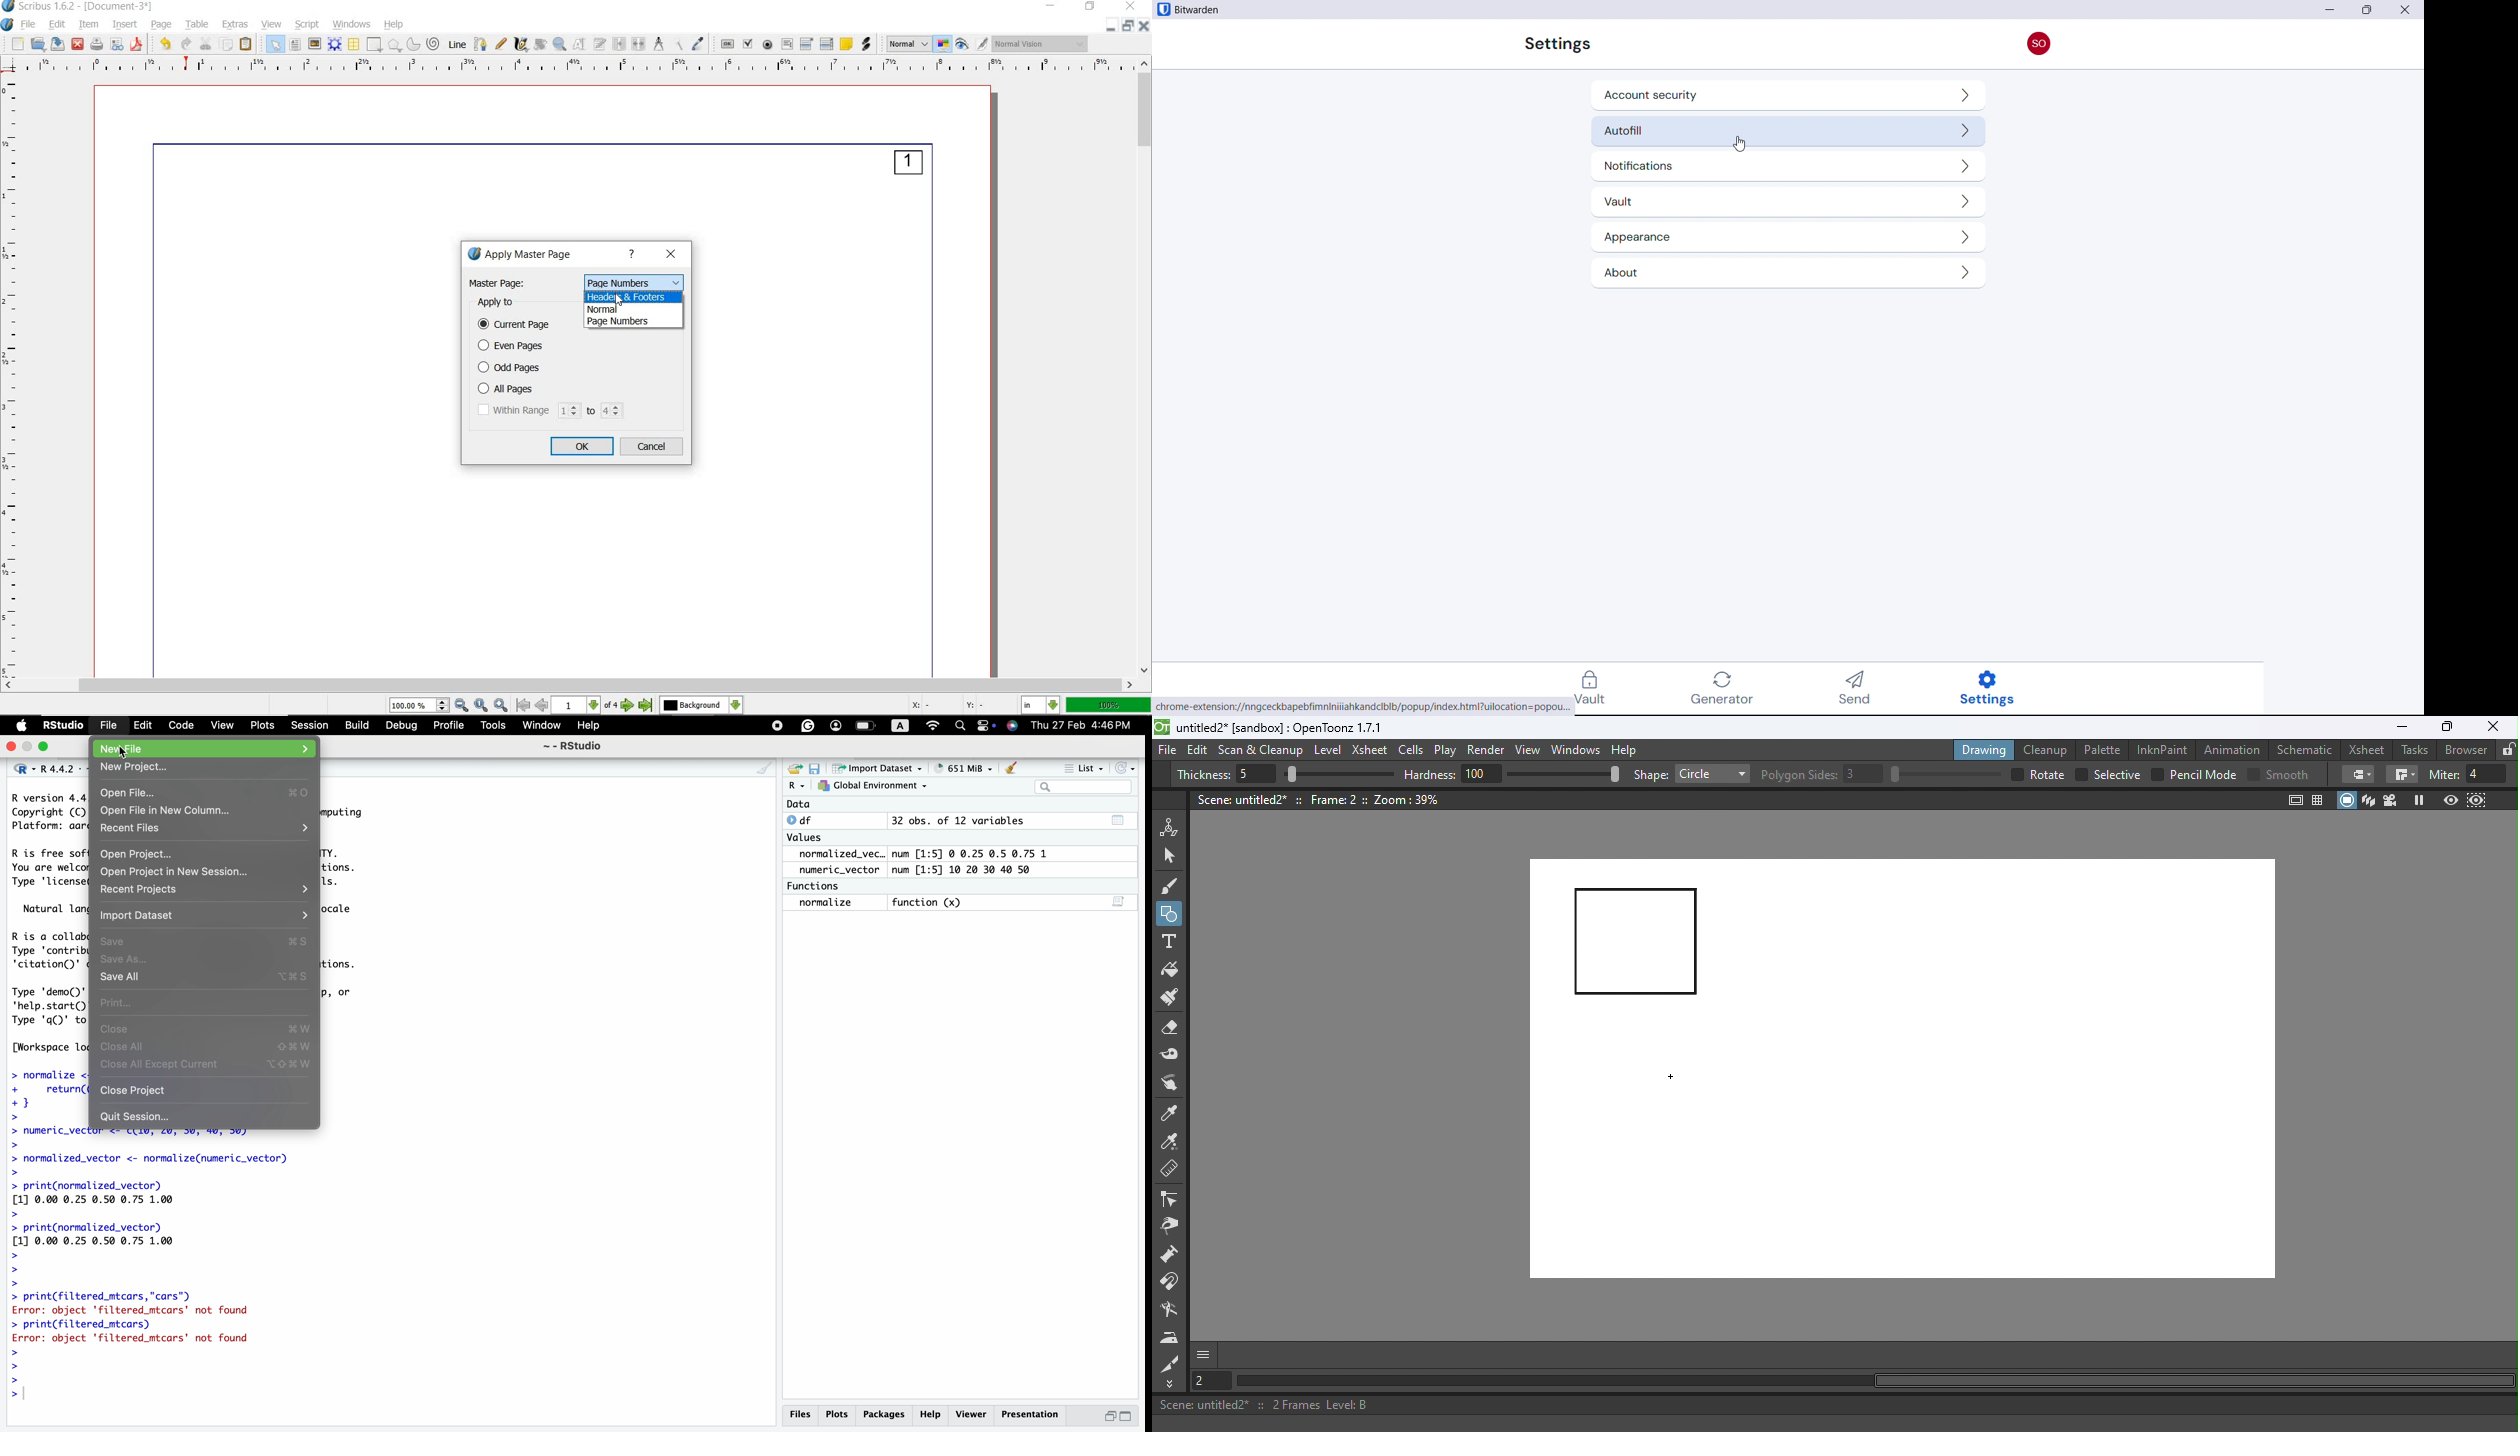  Describe the element at coordinates (700, 45) in the screenshot. I see `eye dropper` at that location.